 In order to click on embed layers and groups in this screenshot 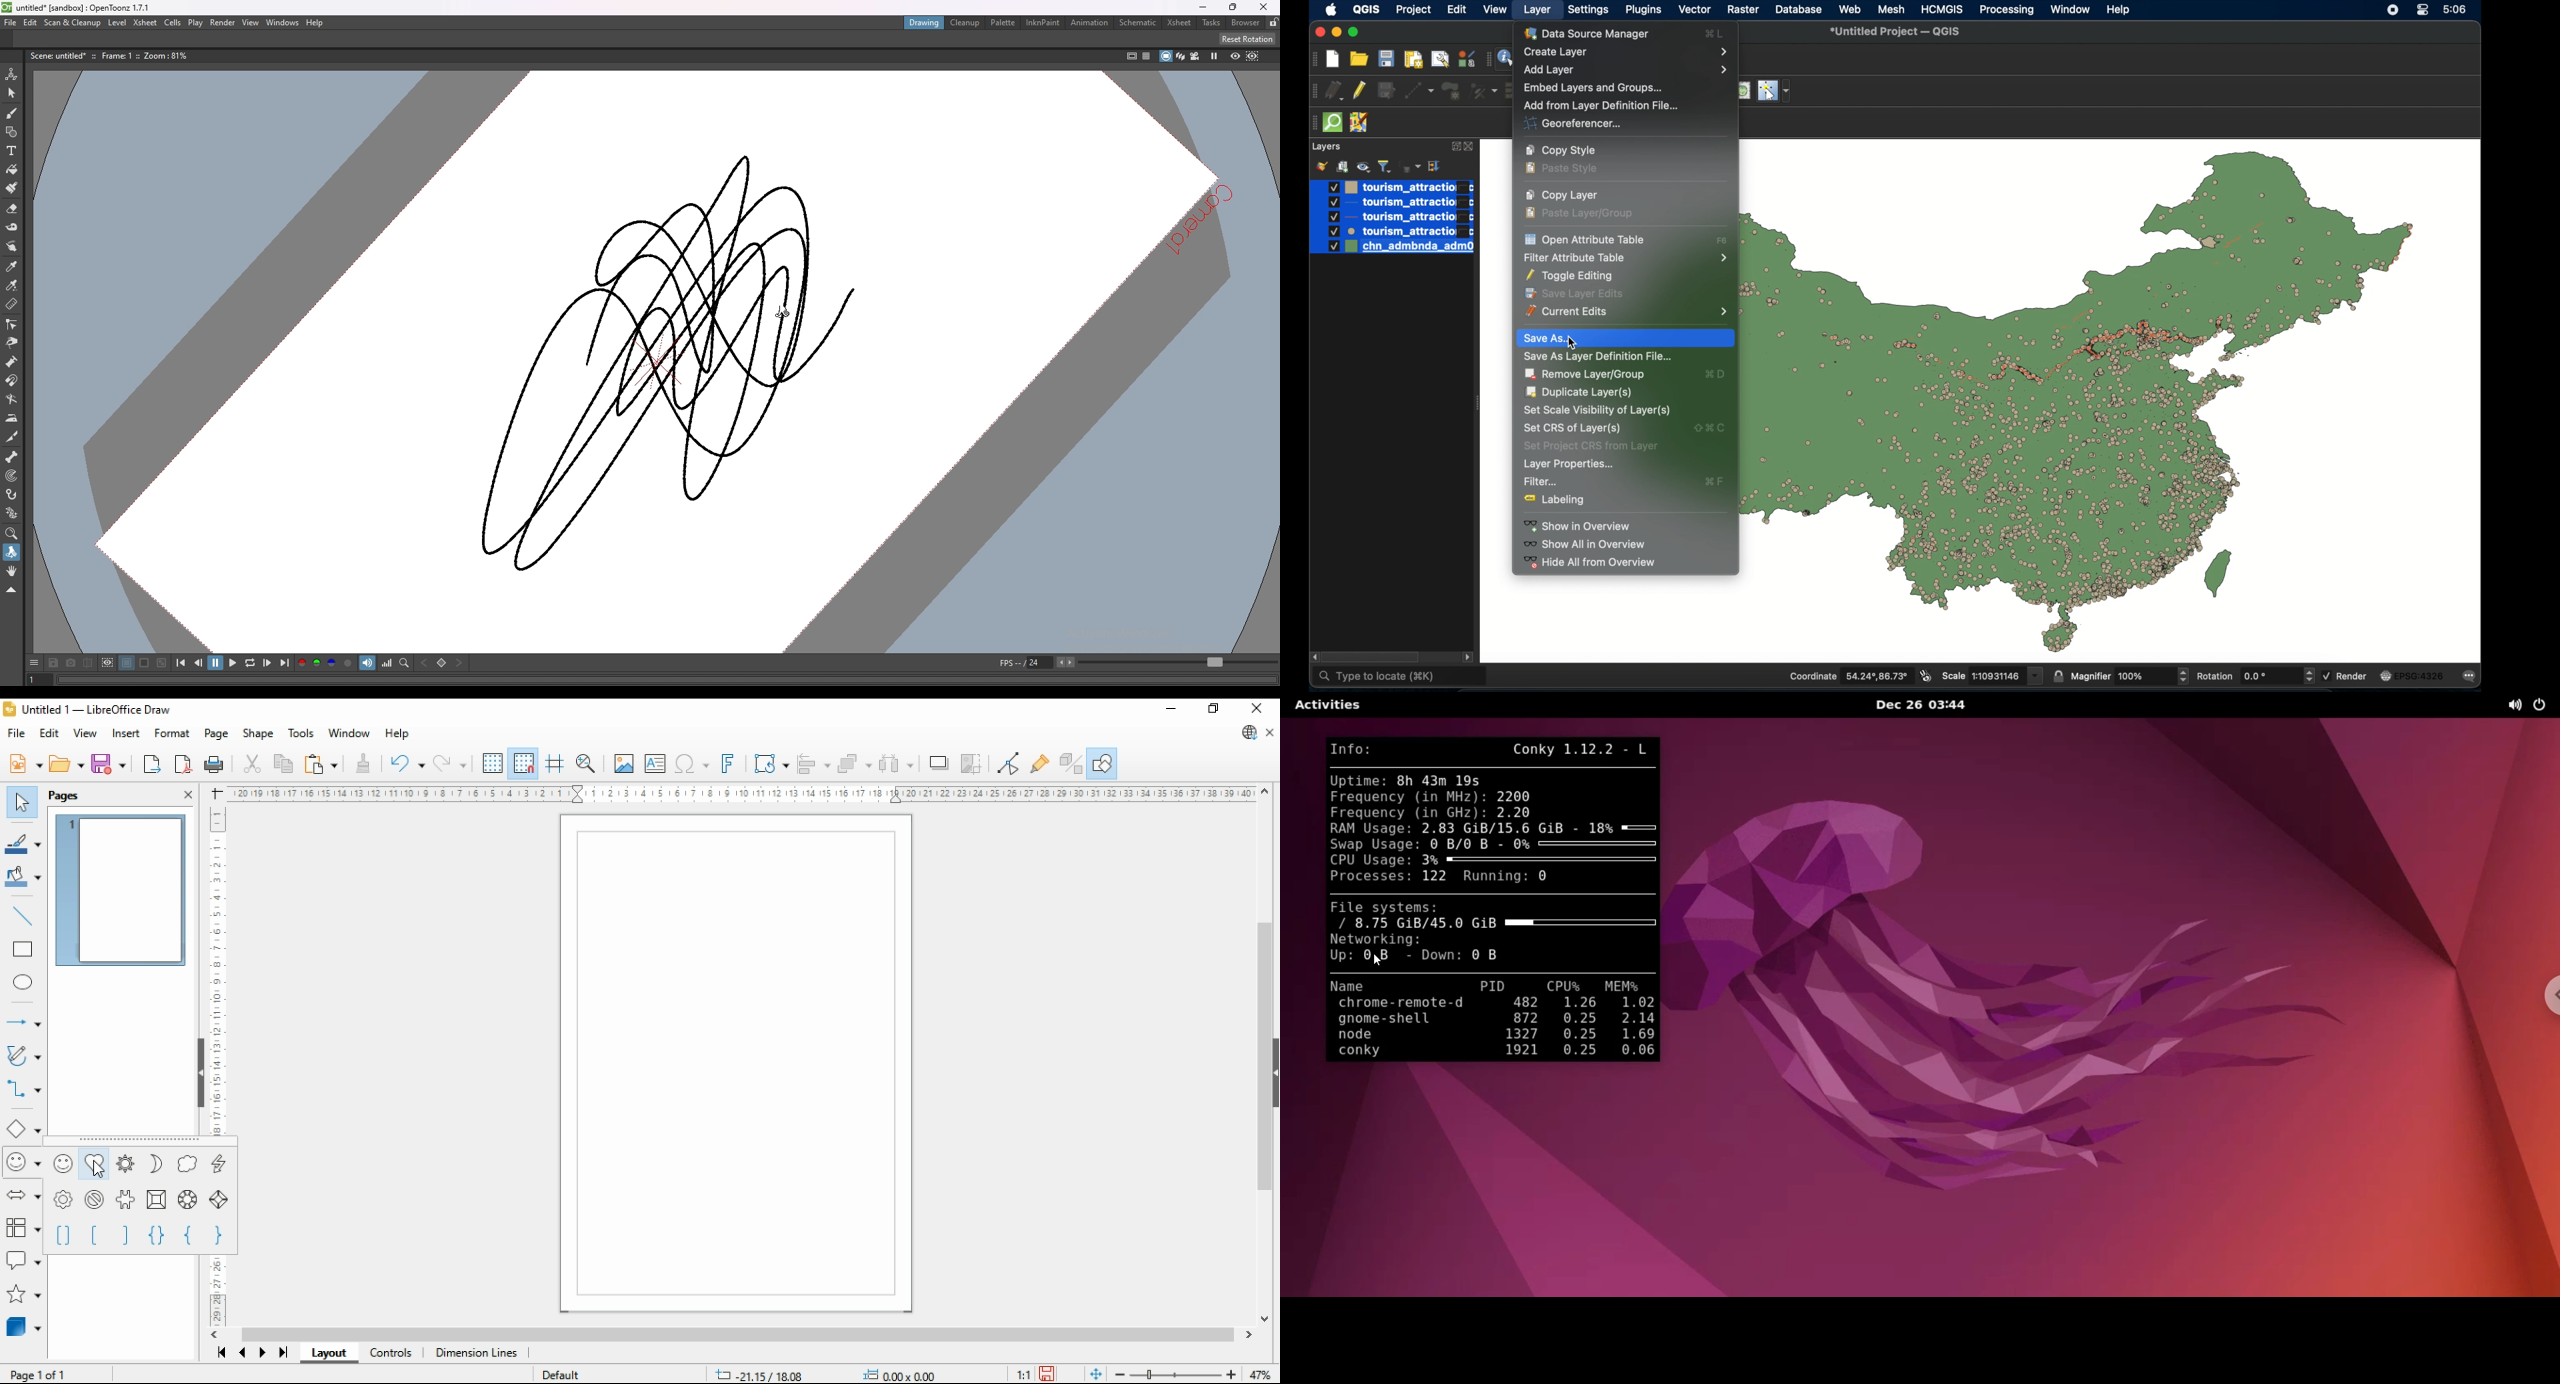, I will do `click(1595, 88)`.